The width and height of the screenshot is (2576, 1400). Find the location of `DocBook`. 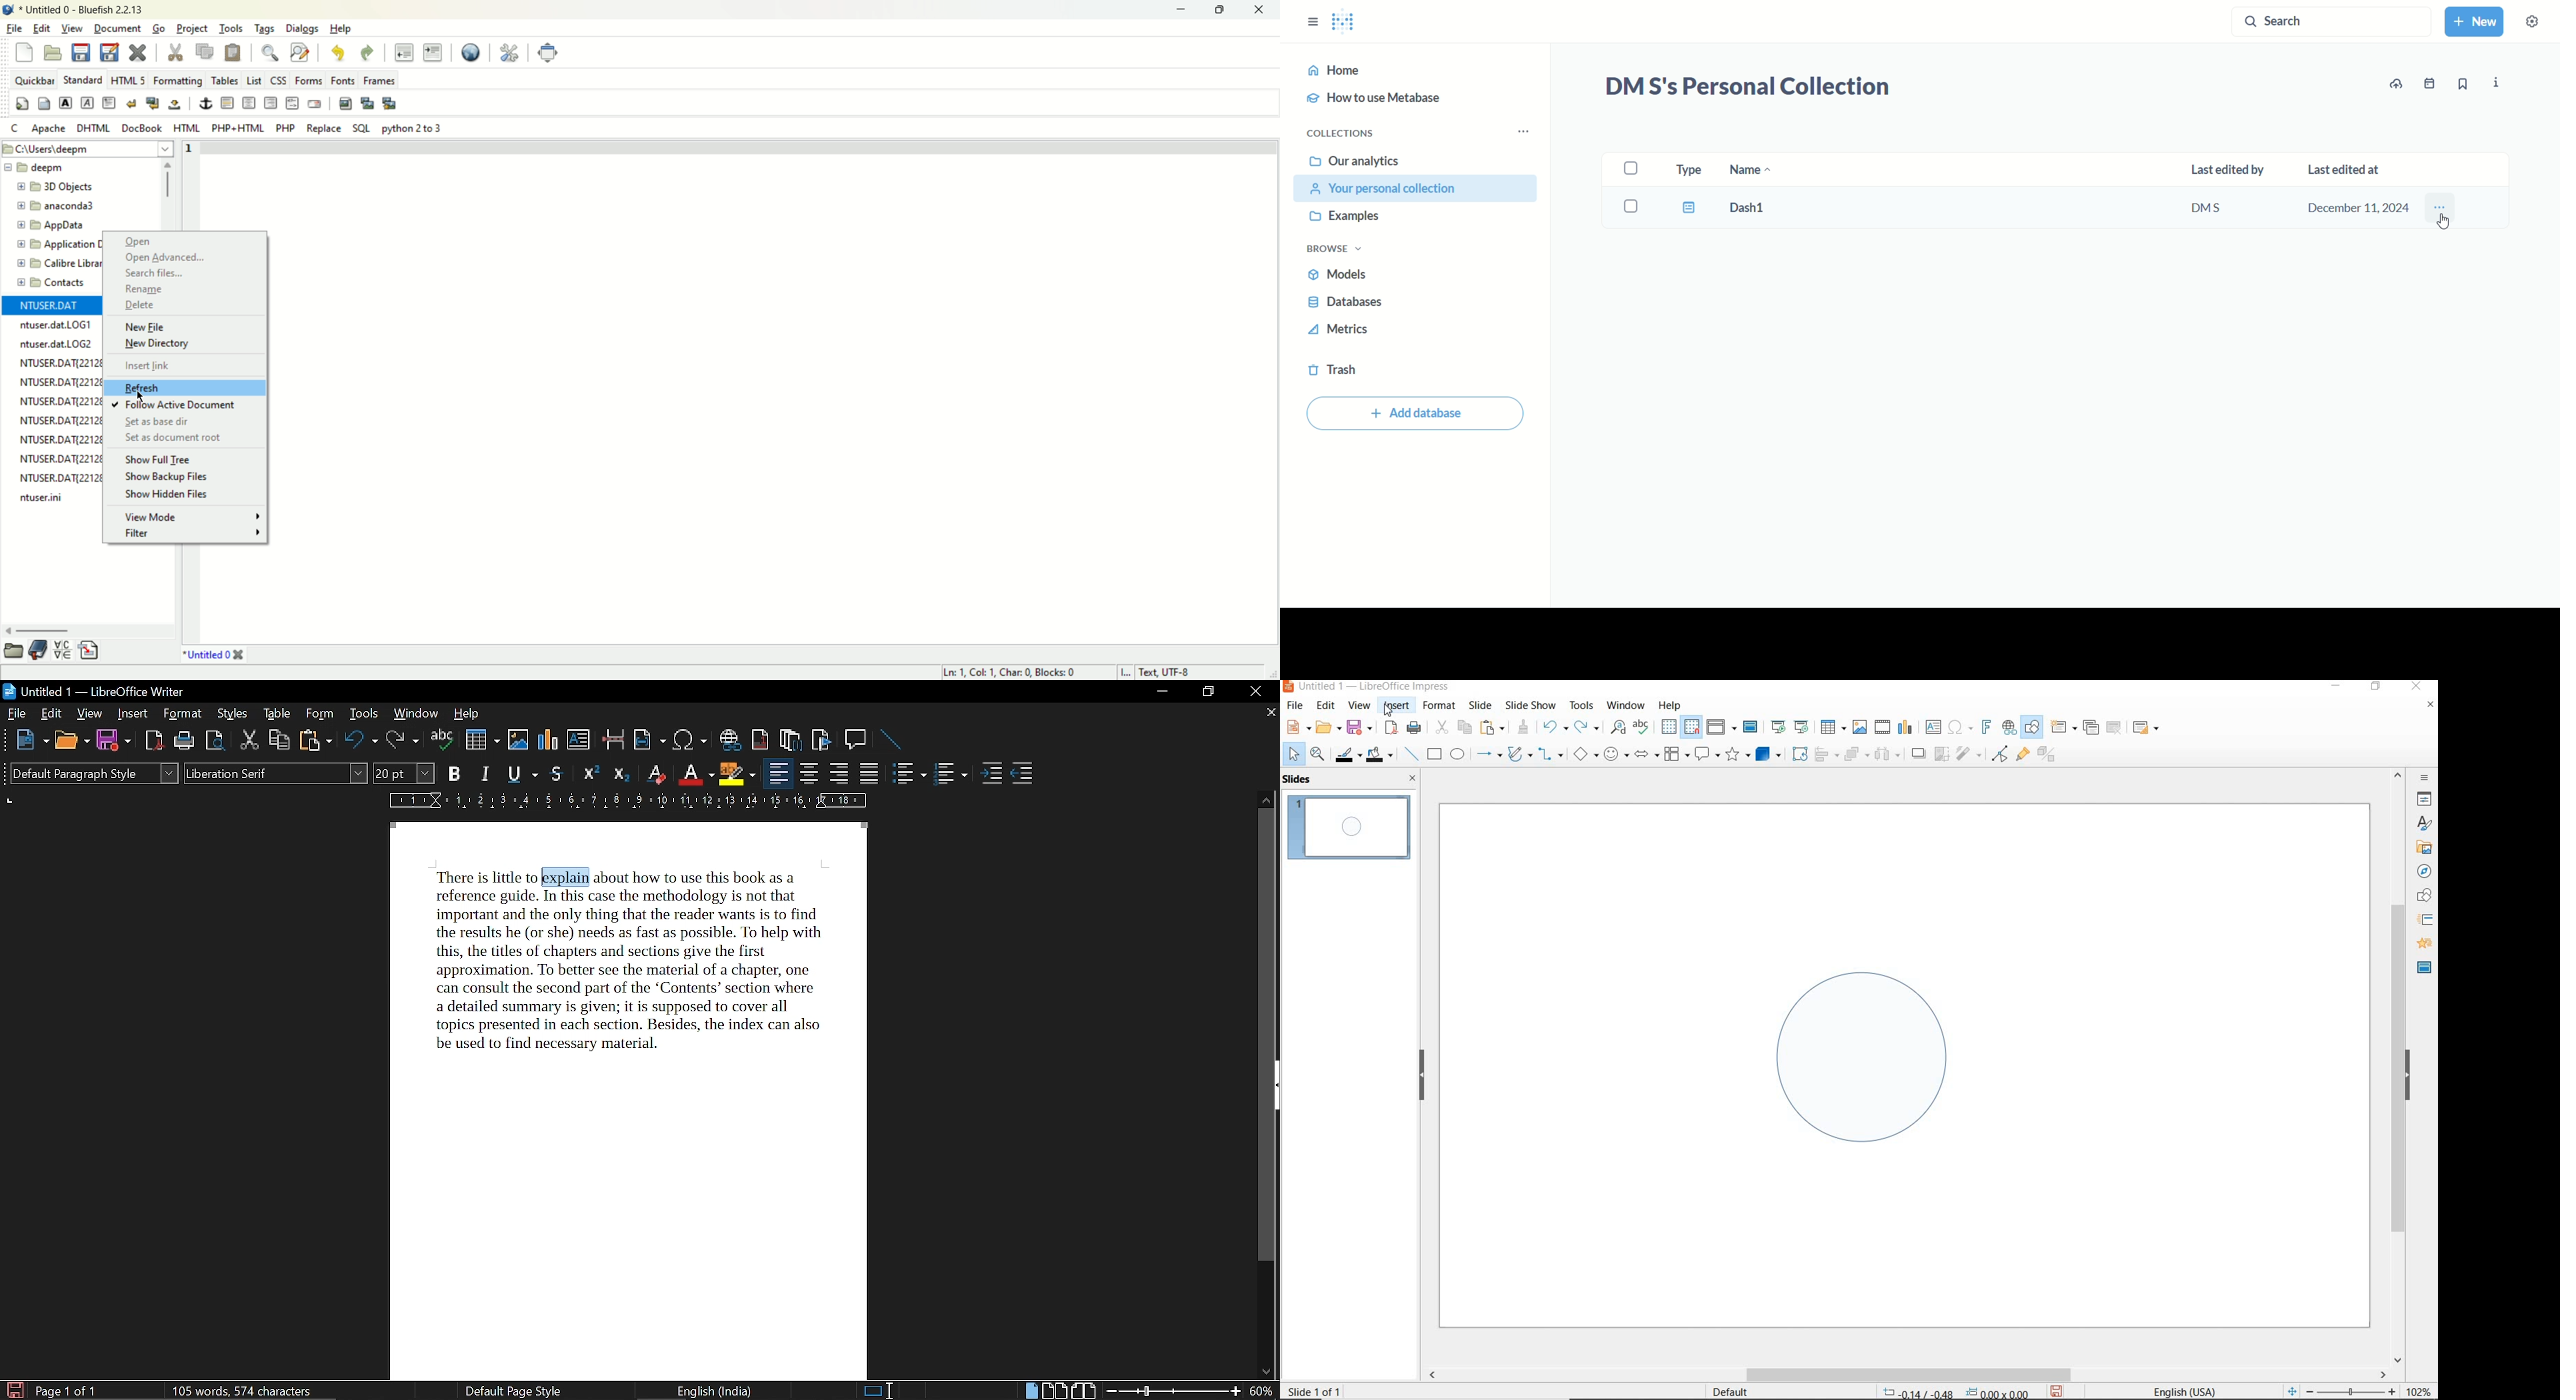

DocBook is located at coordinates (141, 127).